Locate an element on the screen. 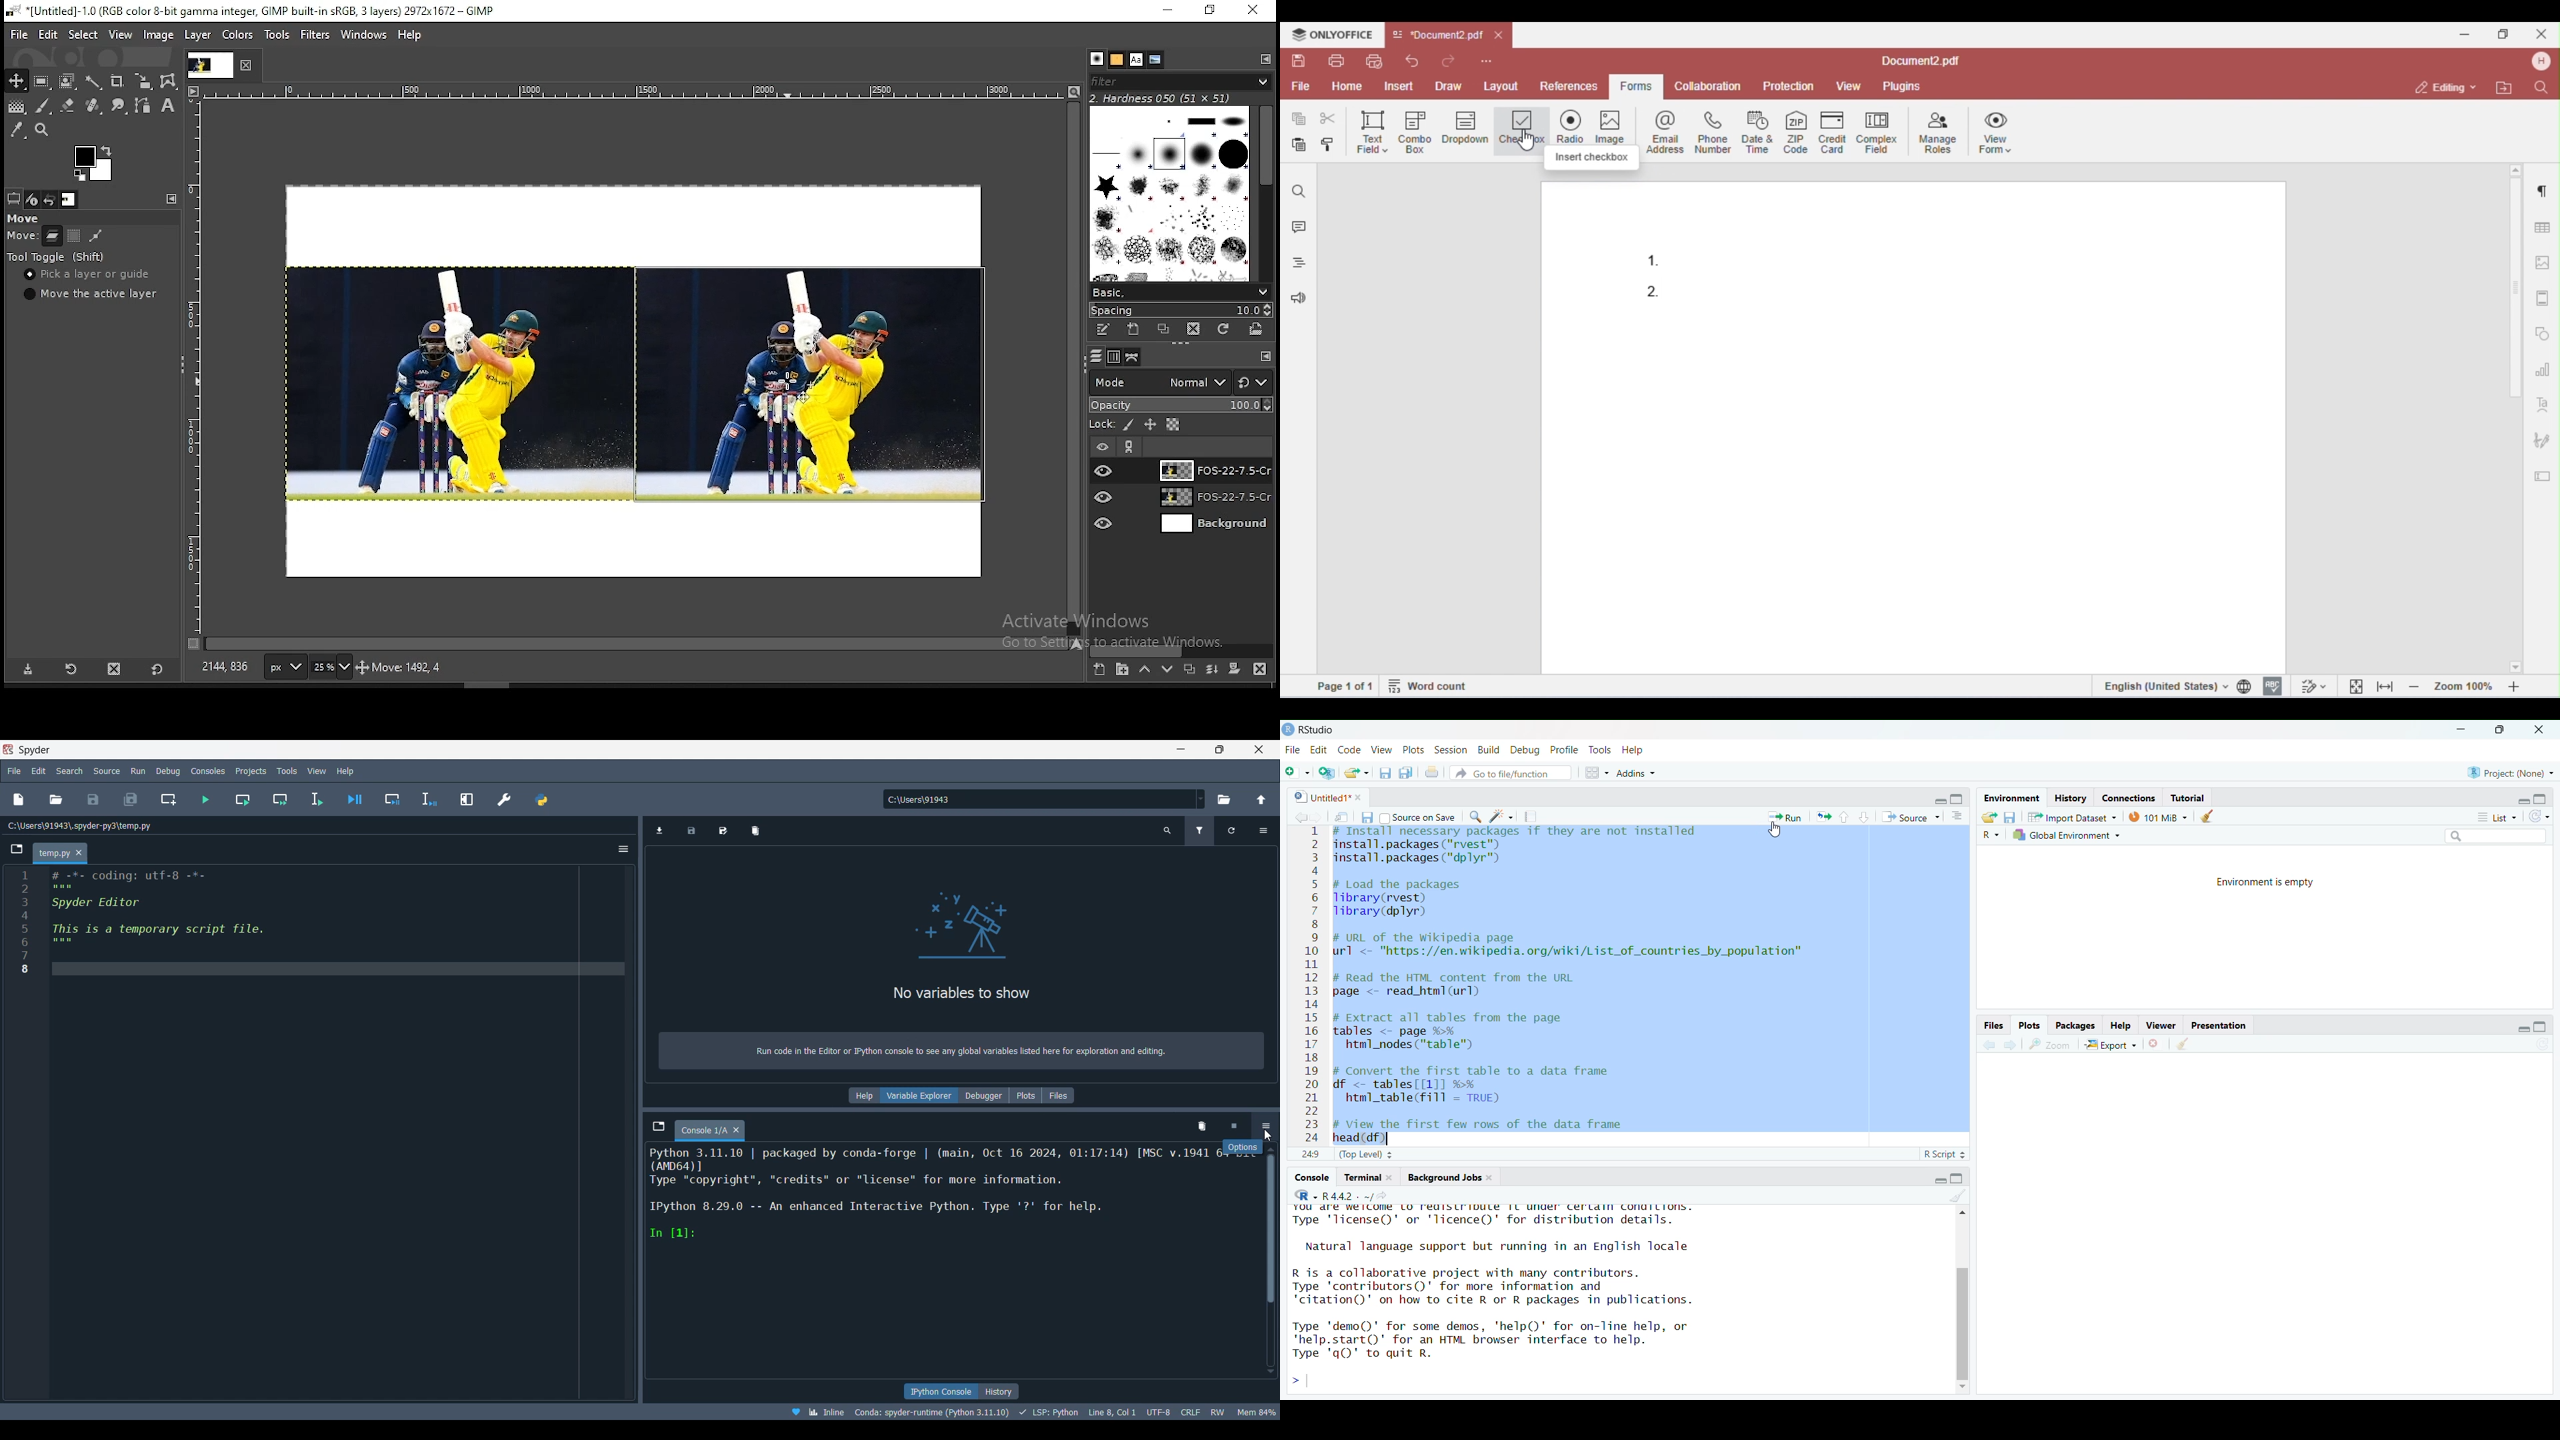  Software name is located at coordinates (35, 750).